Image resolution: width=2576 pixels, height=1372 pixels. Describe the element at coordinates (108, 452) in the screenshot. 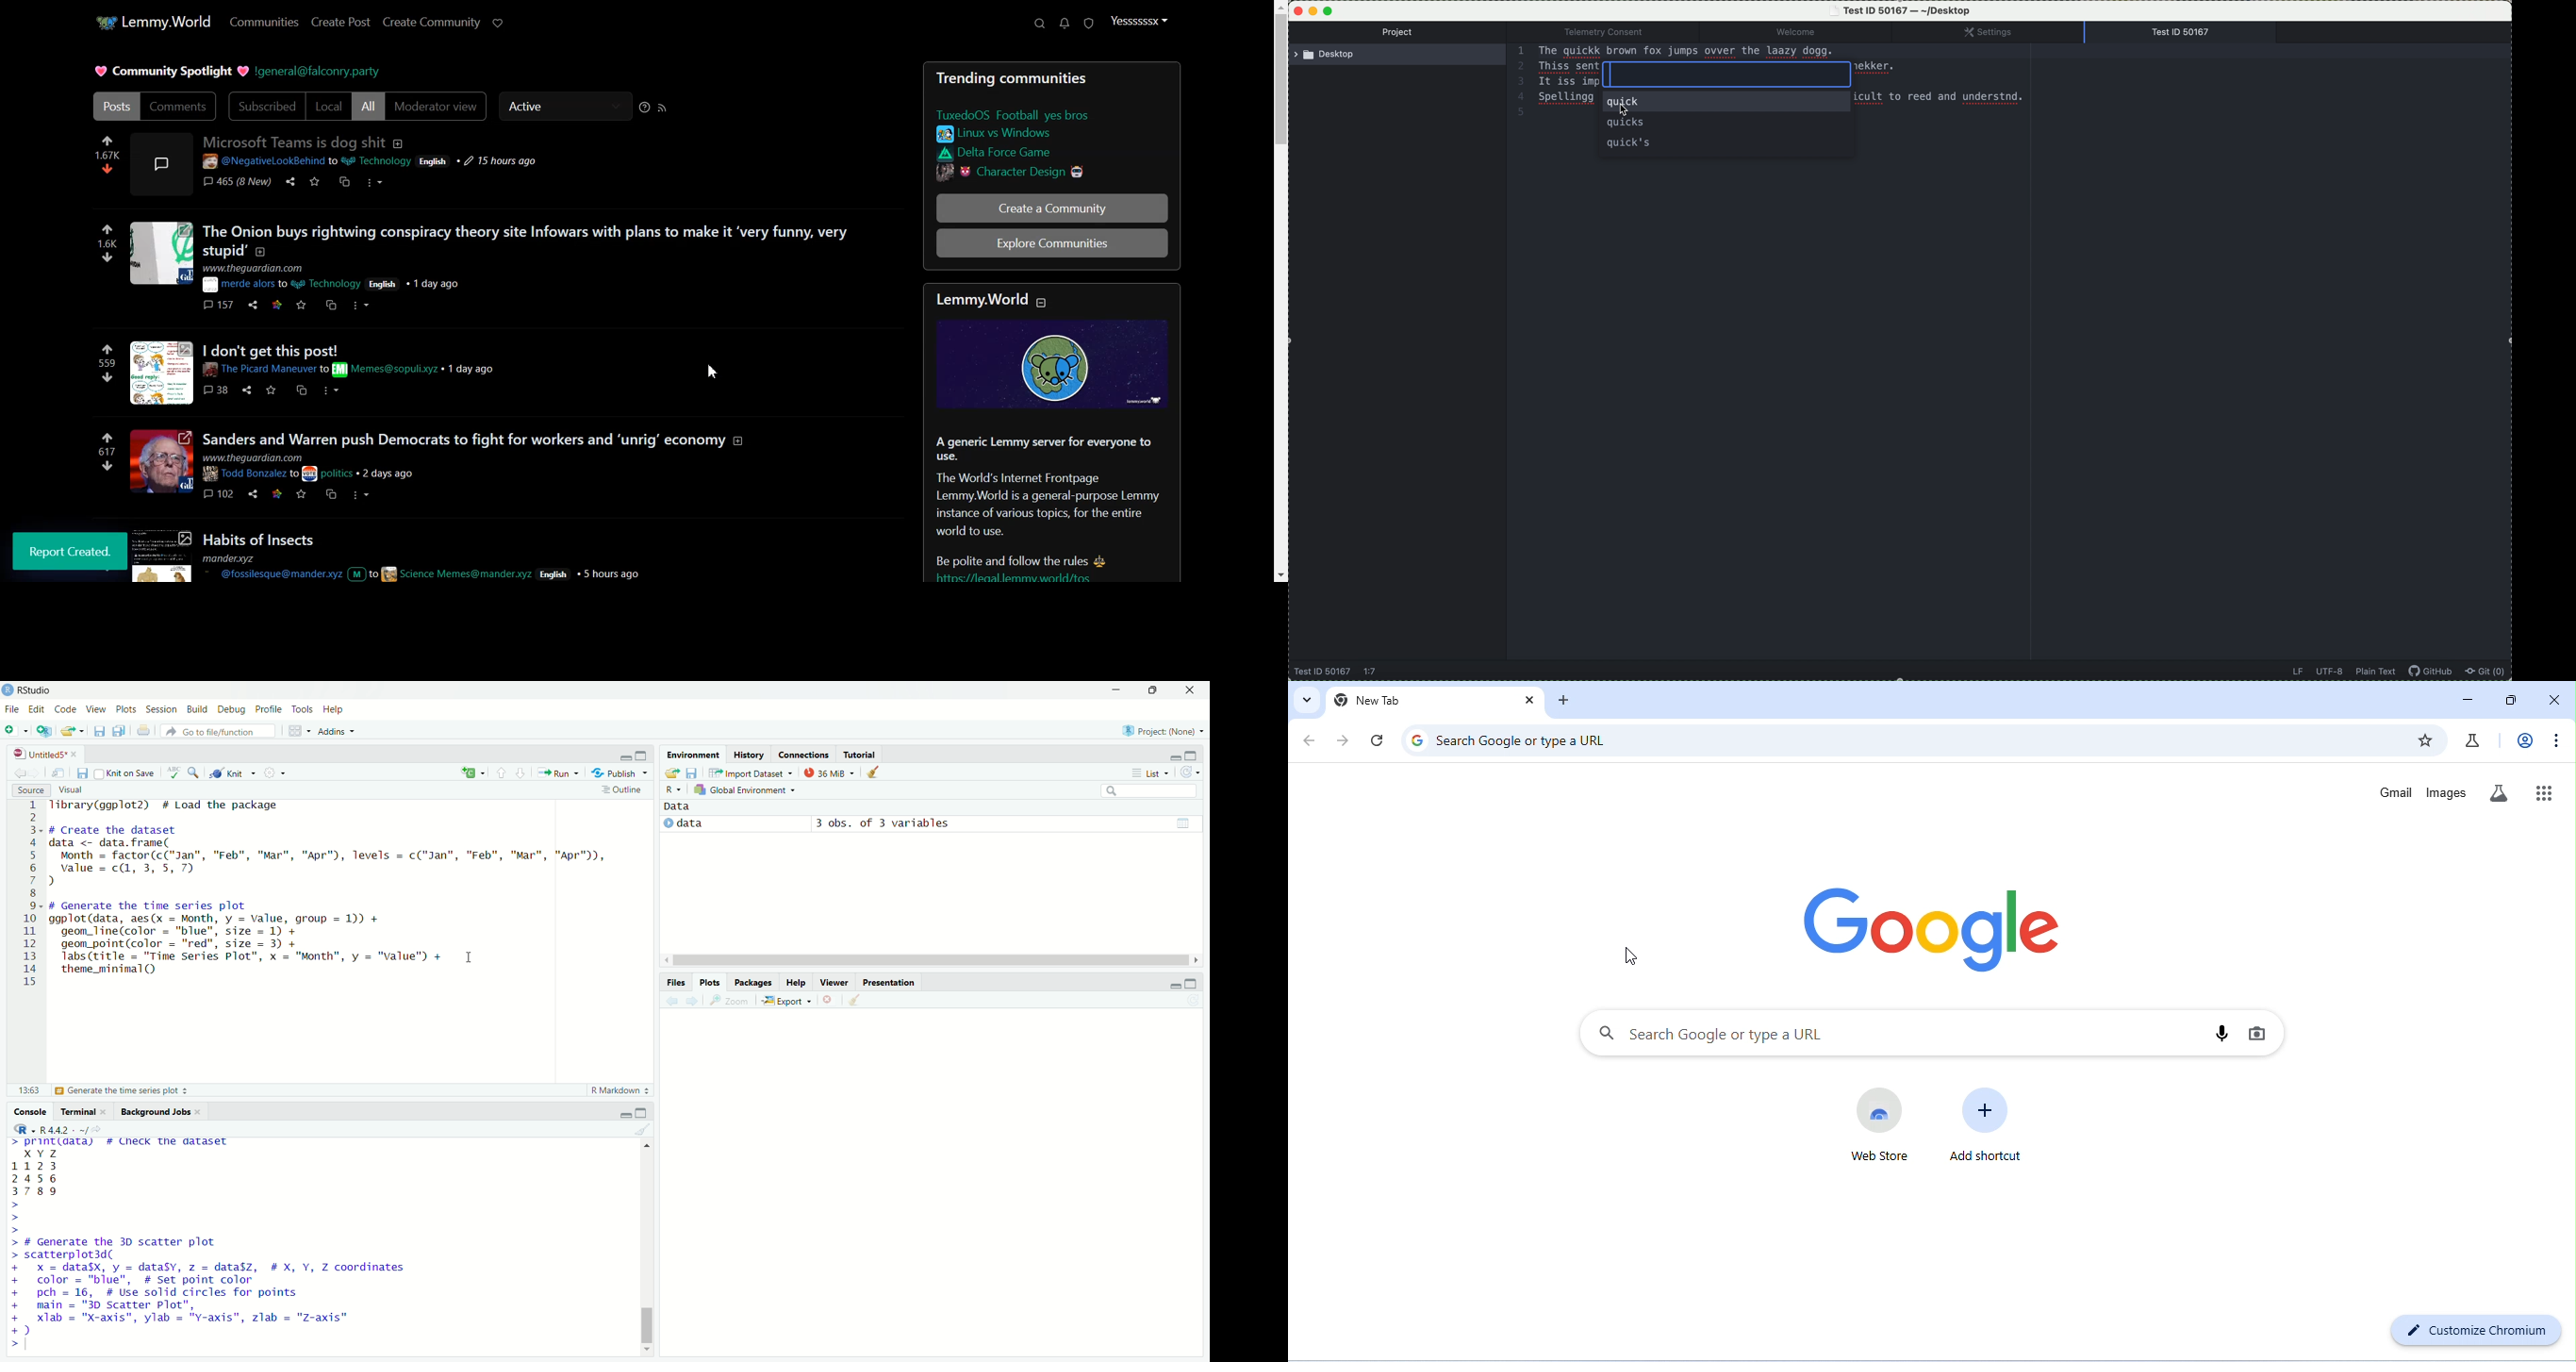

I see `numbers` at that location.